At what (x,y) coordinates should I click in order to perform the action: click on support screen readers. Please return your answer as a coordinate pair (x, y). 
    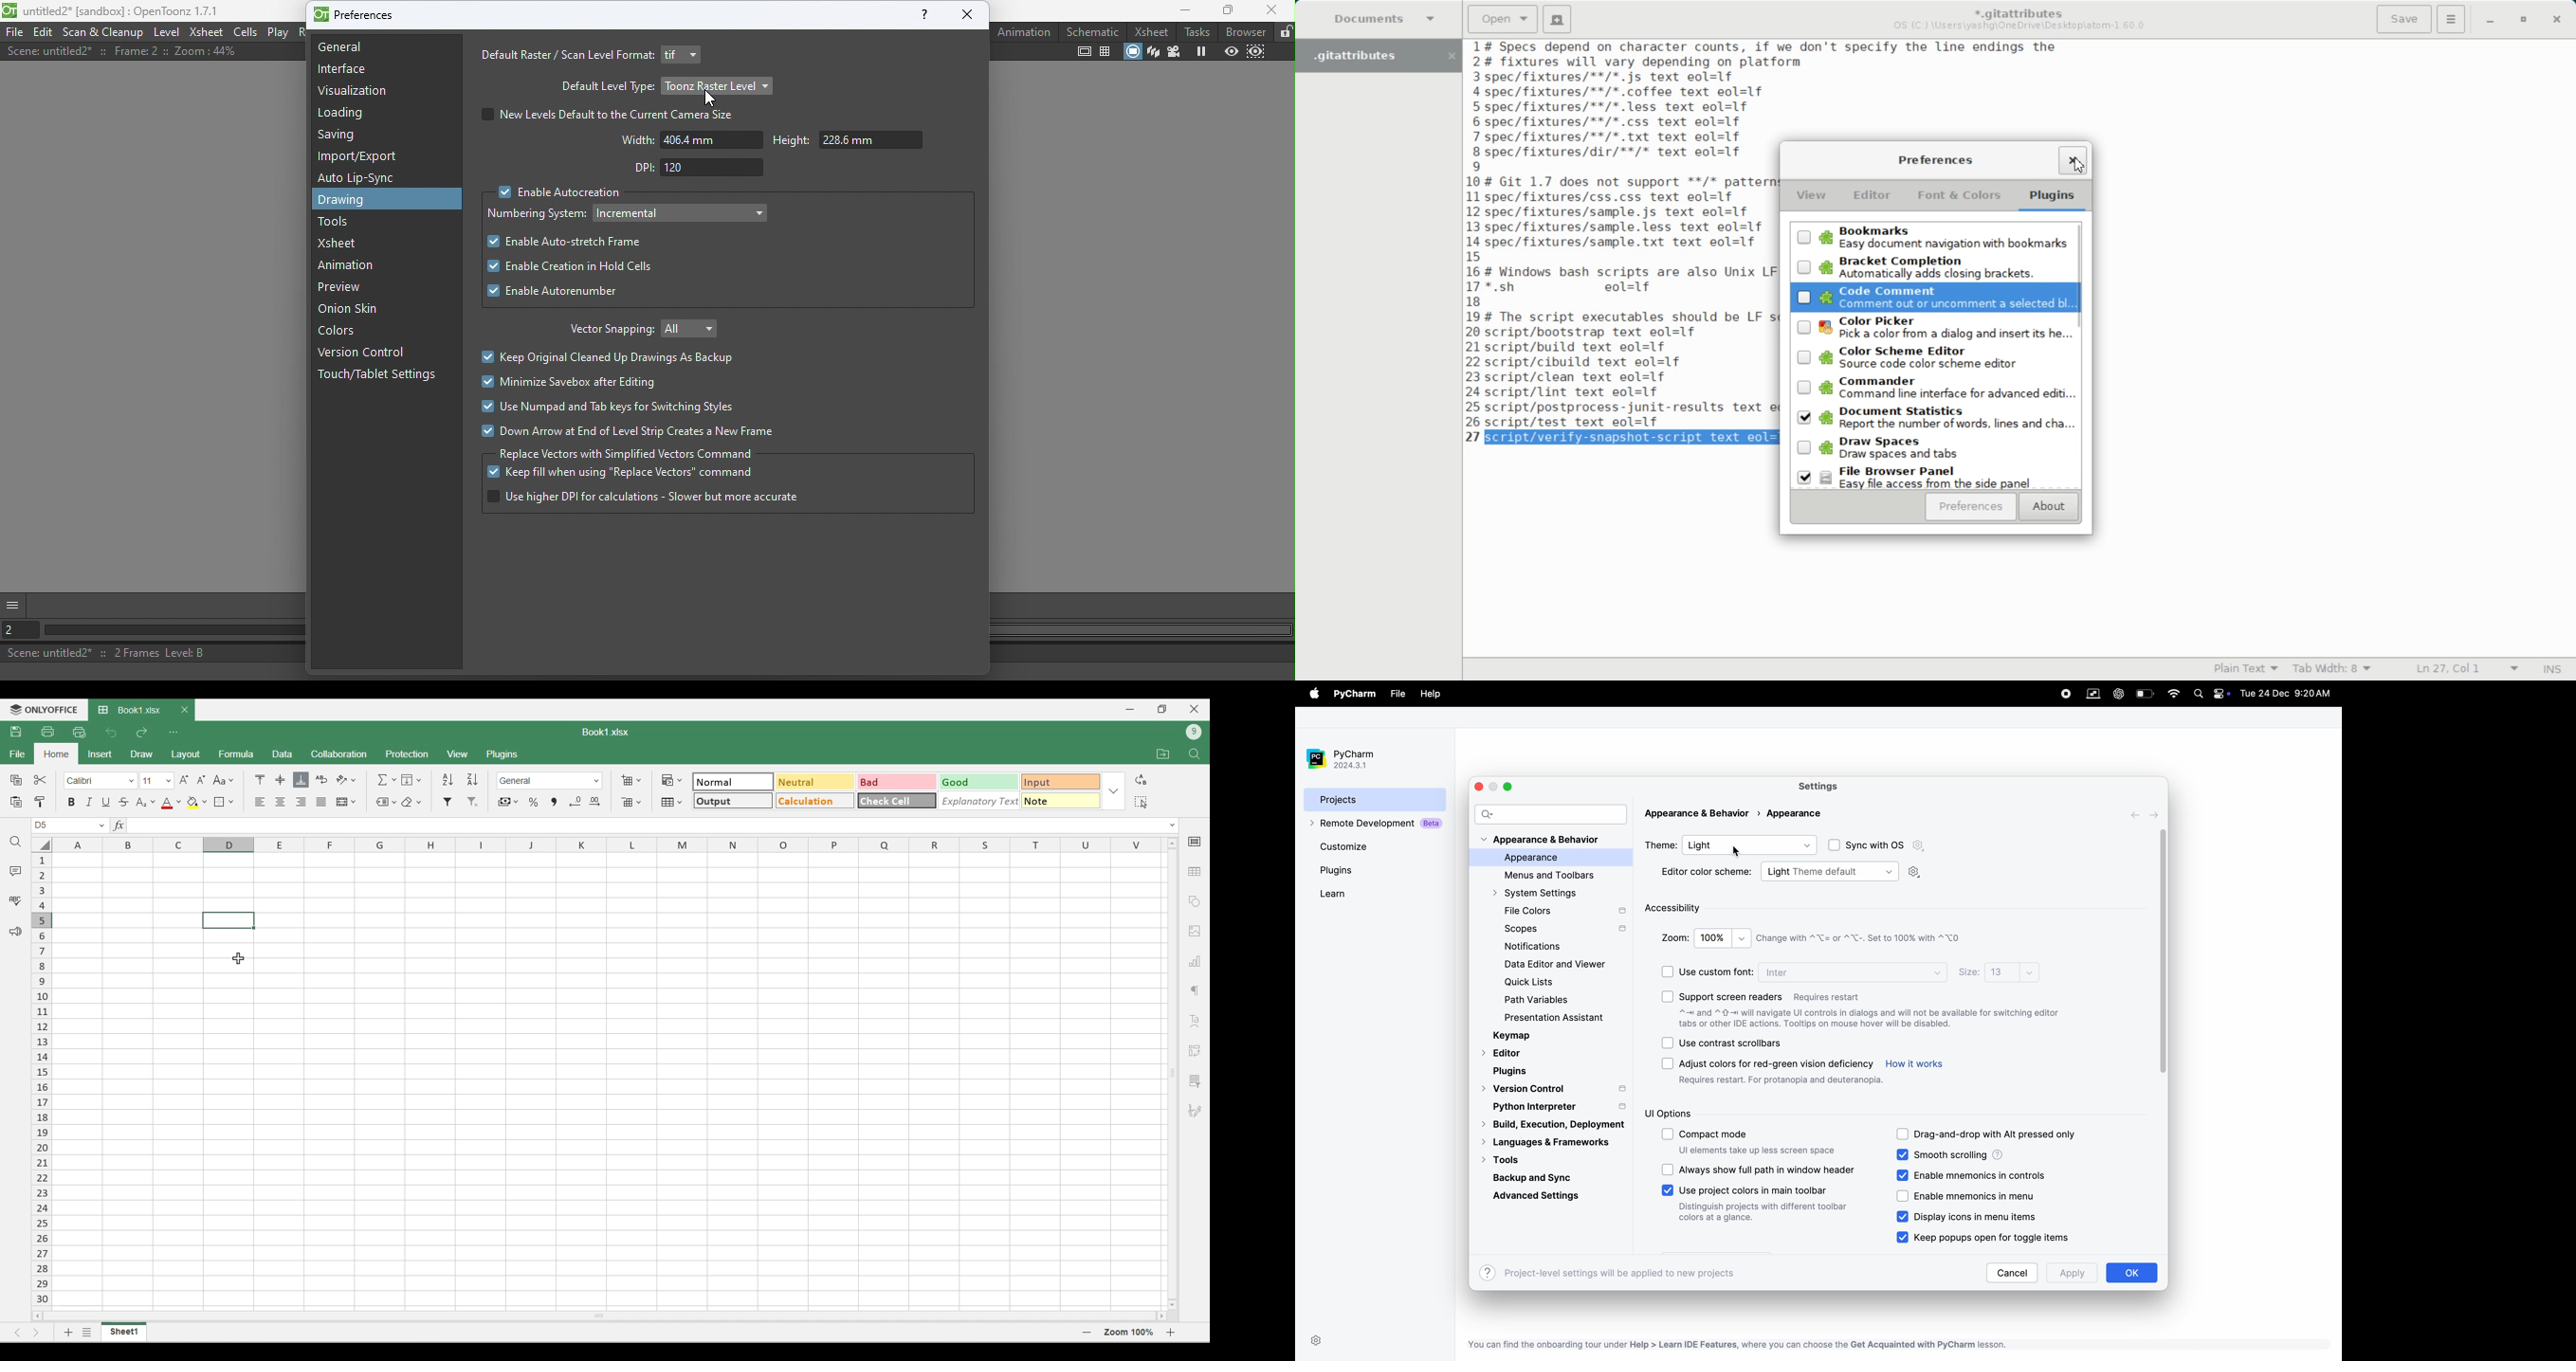
    Looking at the image, I should click on (1771, 994).